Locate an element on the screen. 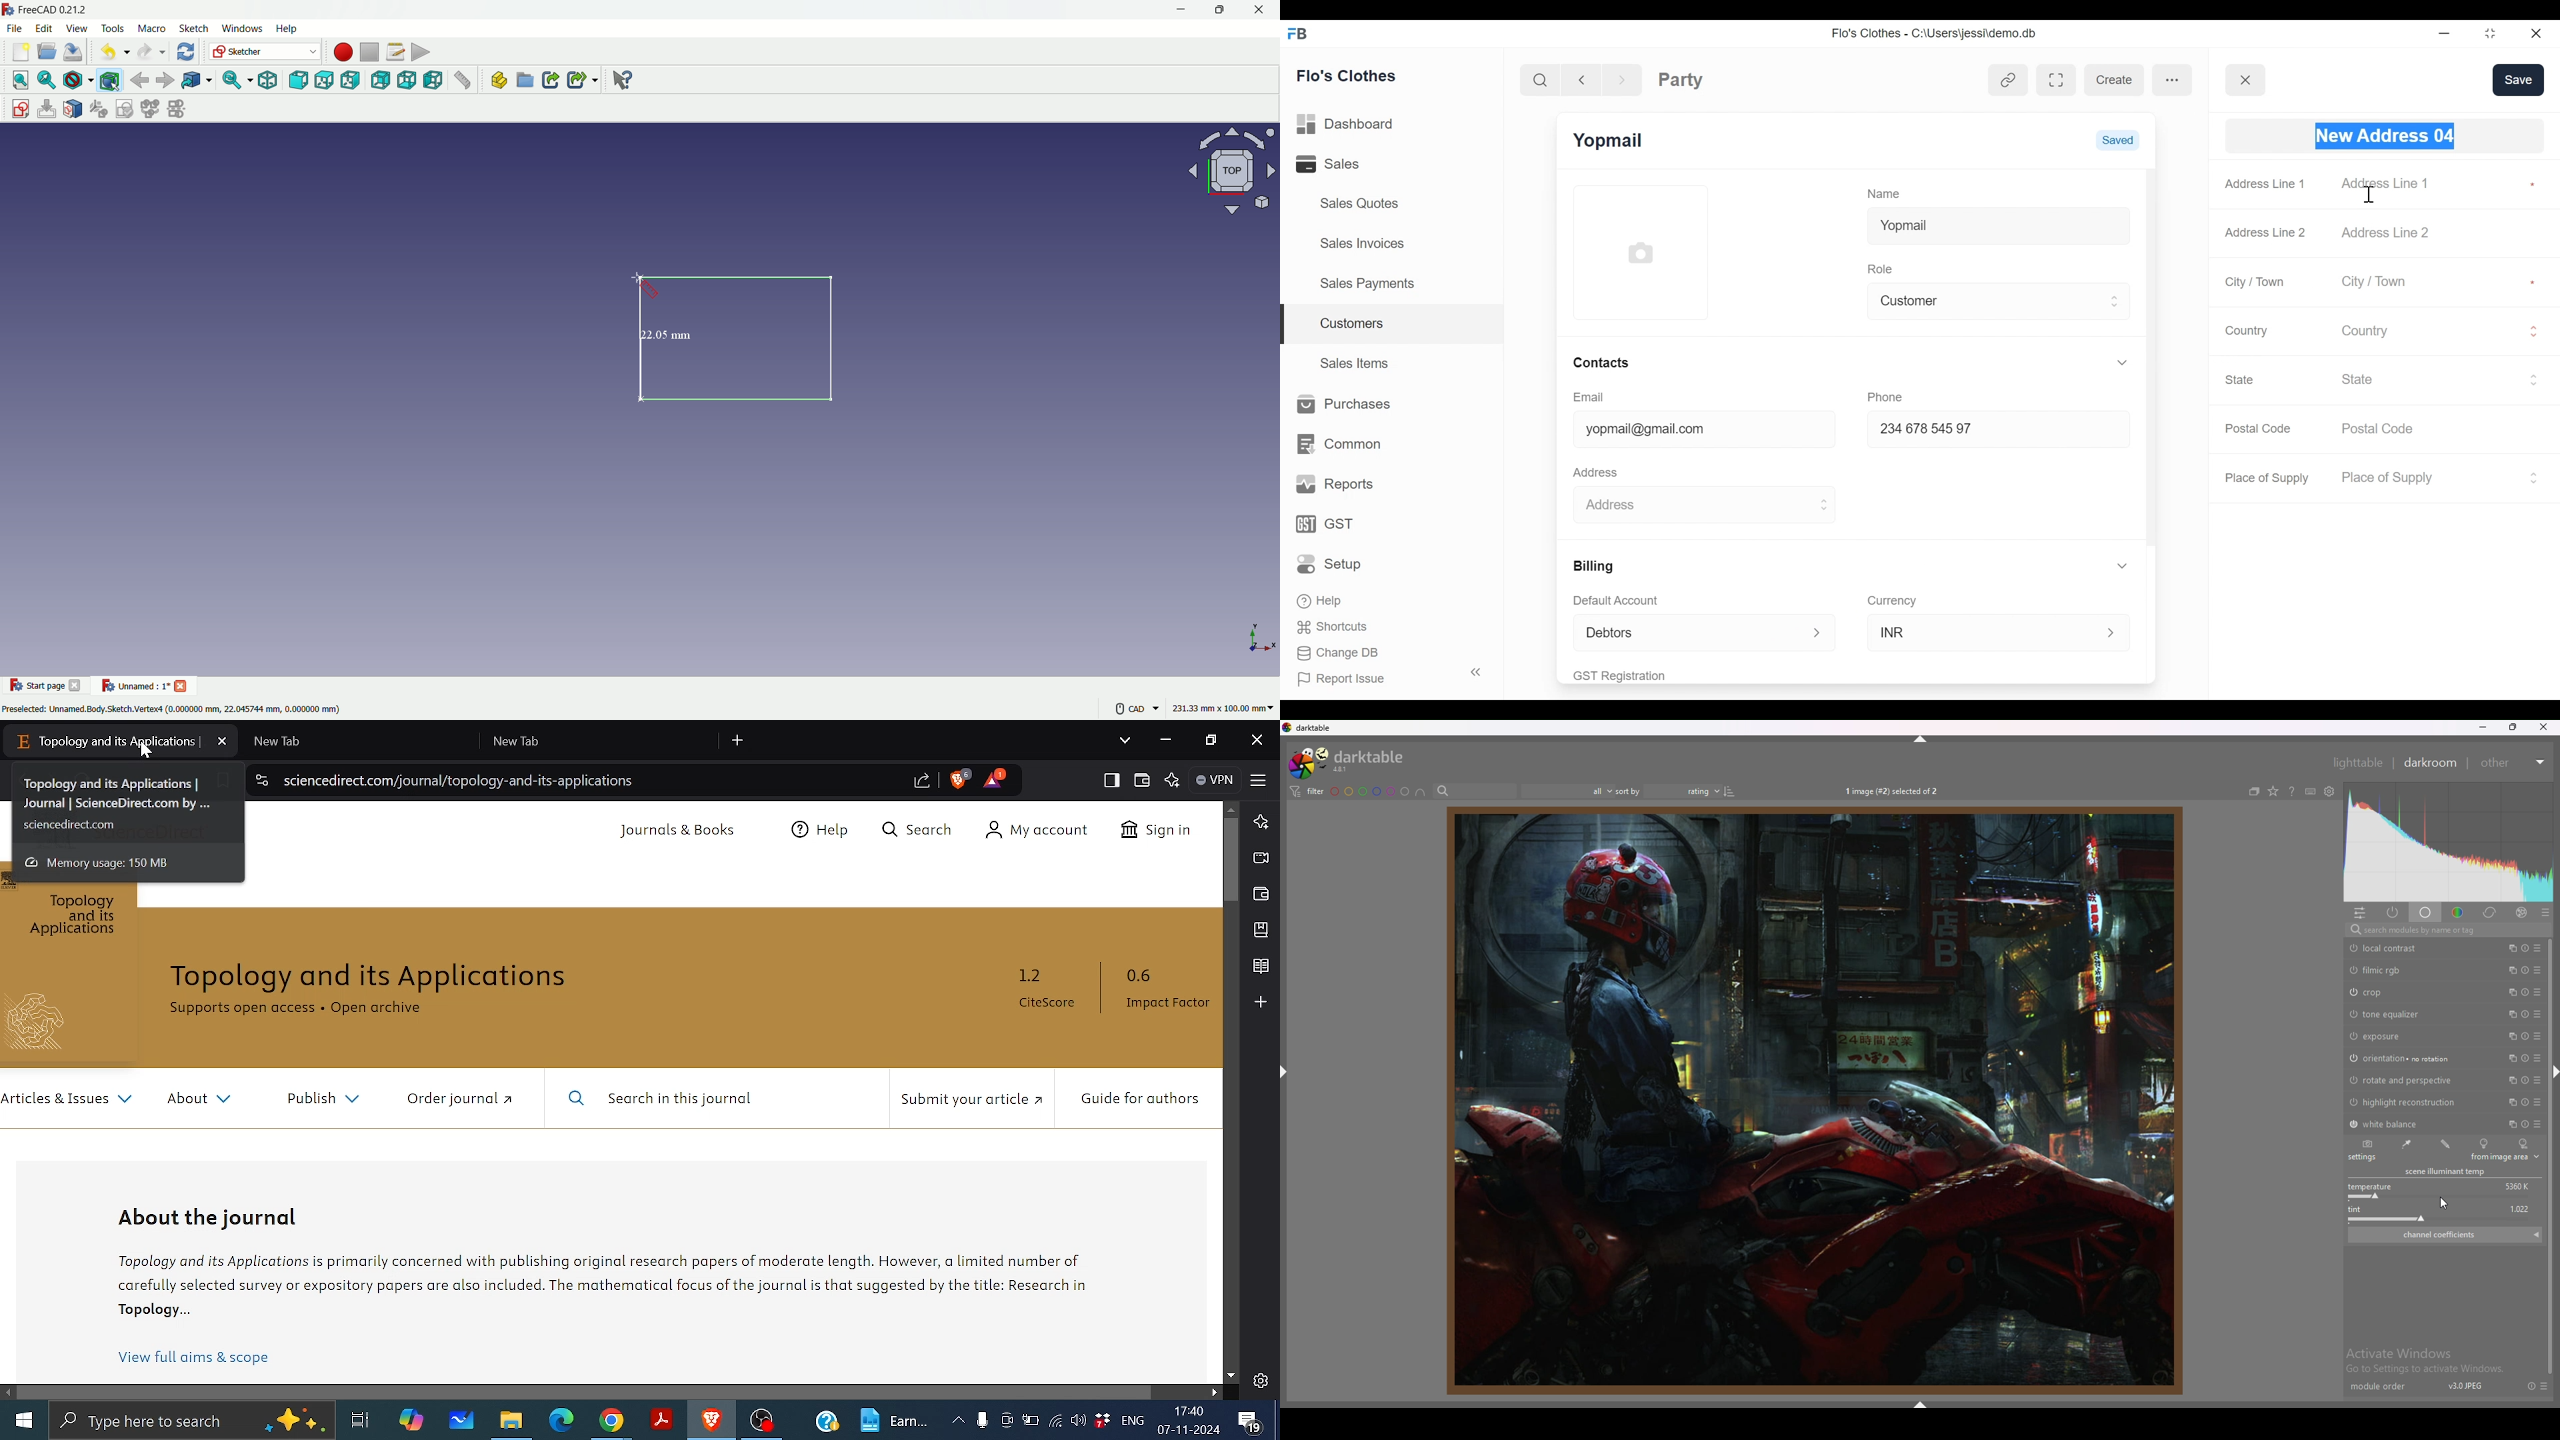 This screenshot has width=2576, height=1456. reset is located at coordinates (2526, 1080).